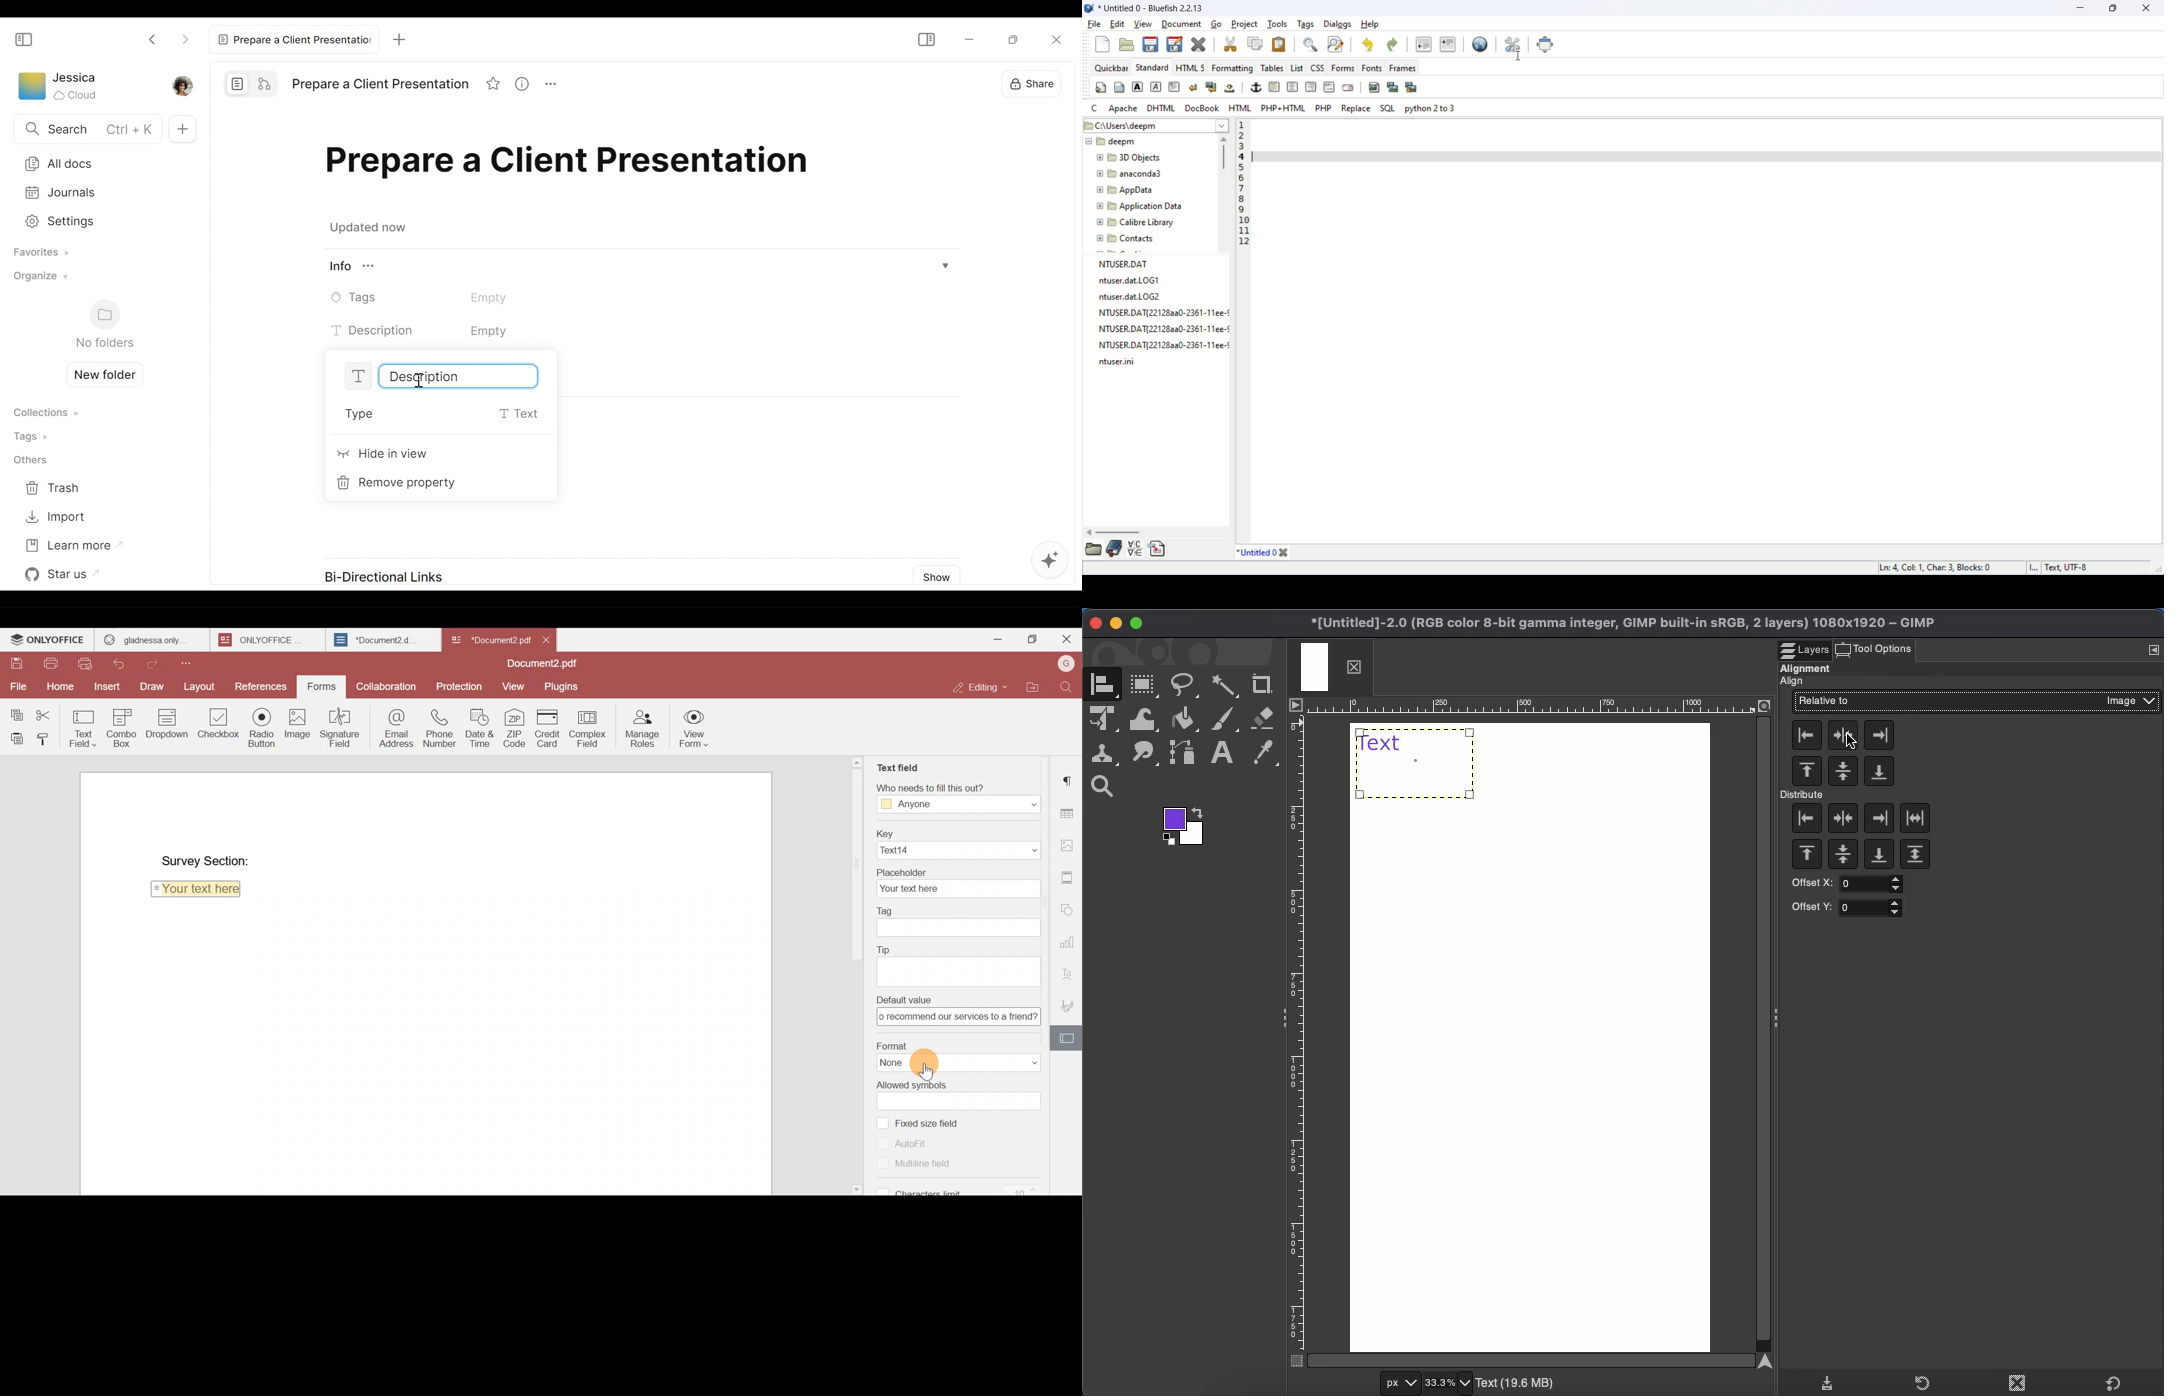  Describe the element at coordinates (1061, 39) in the screenshot. I see `Close` at that location.